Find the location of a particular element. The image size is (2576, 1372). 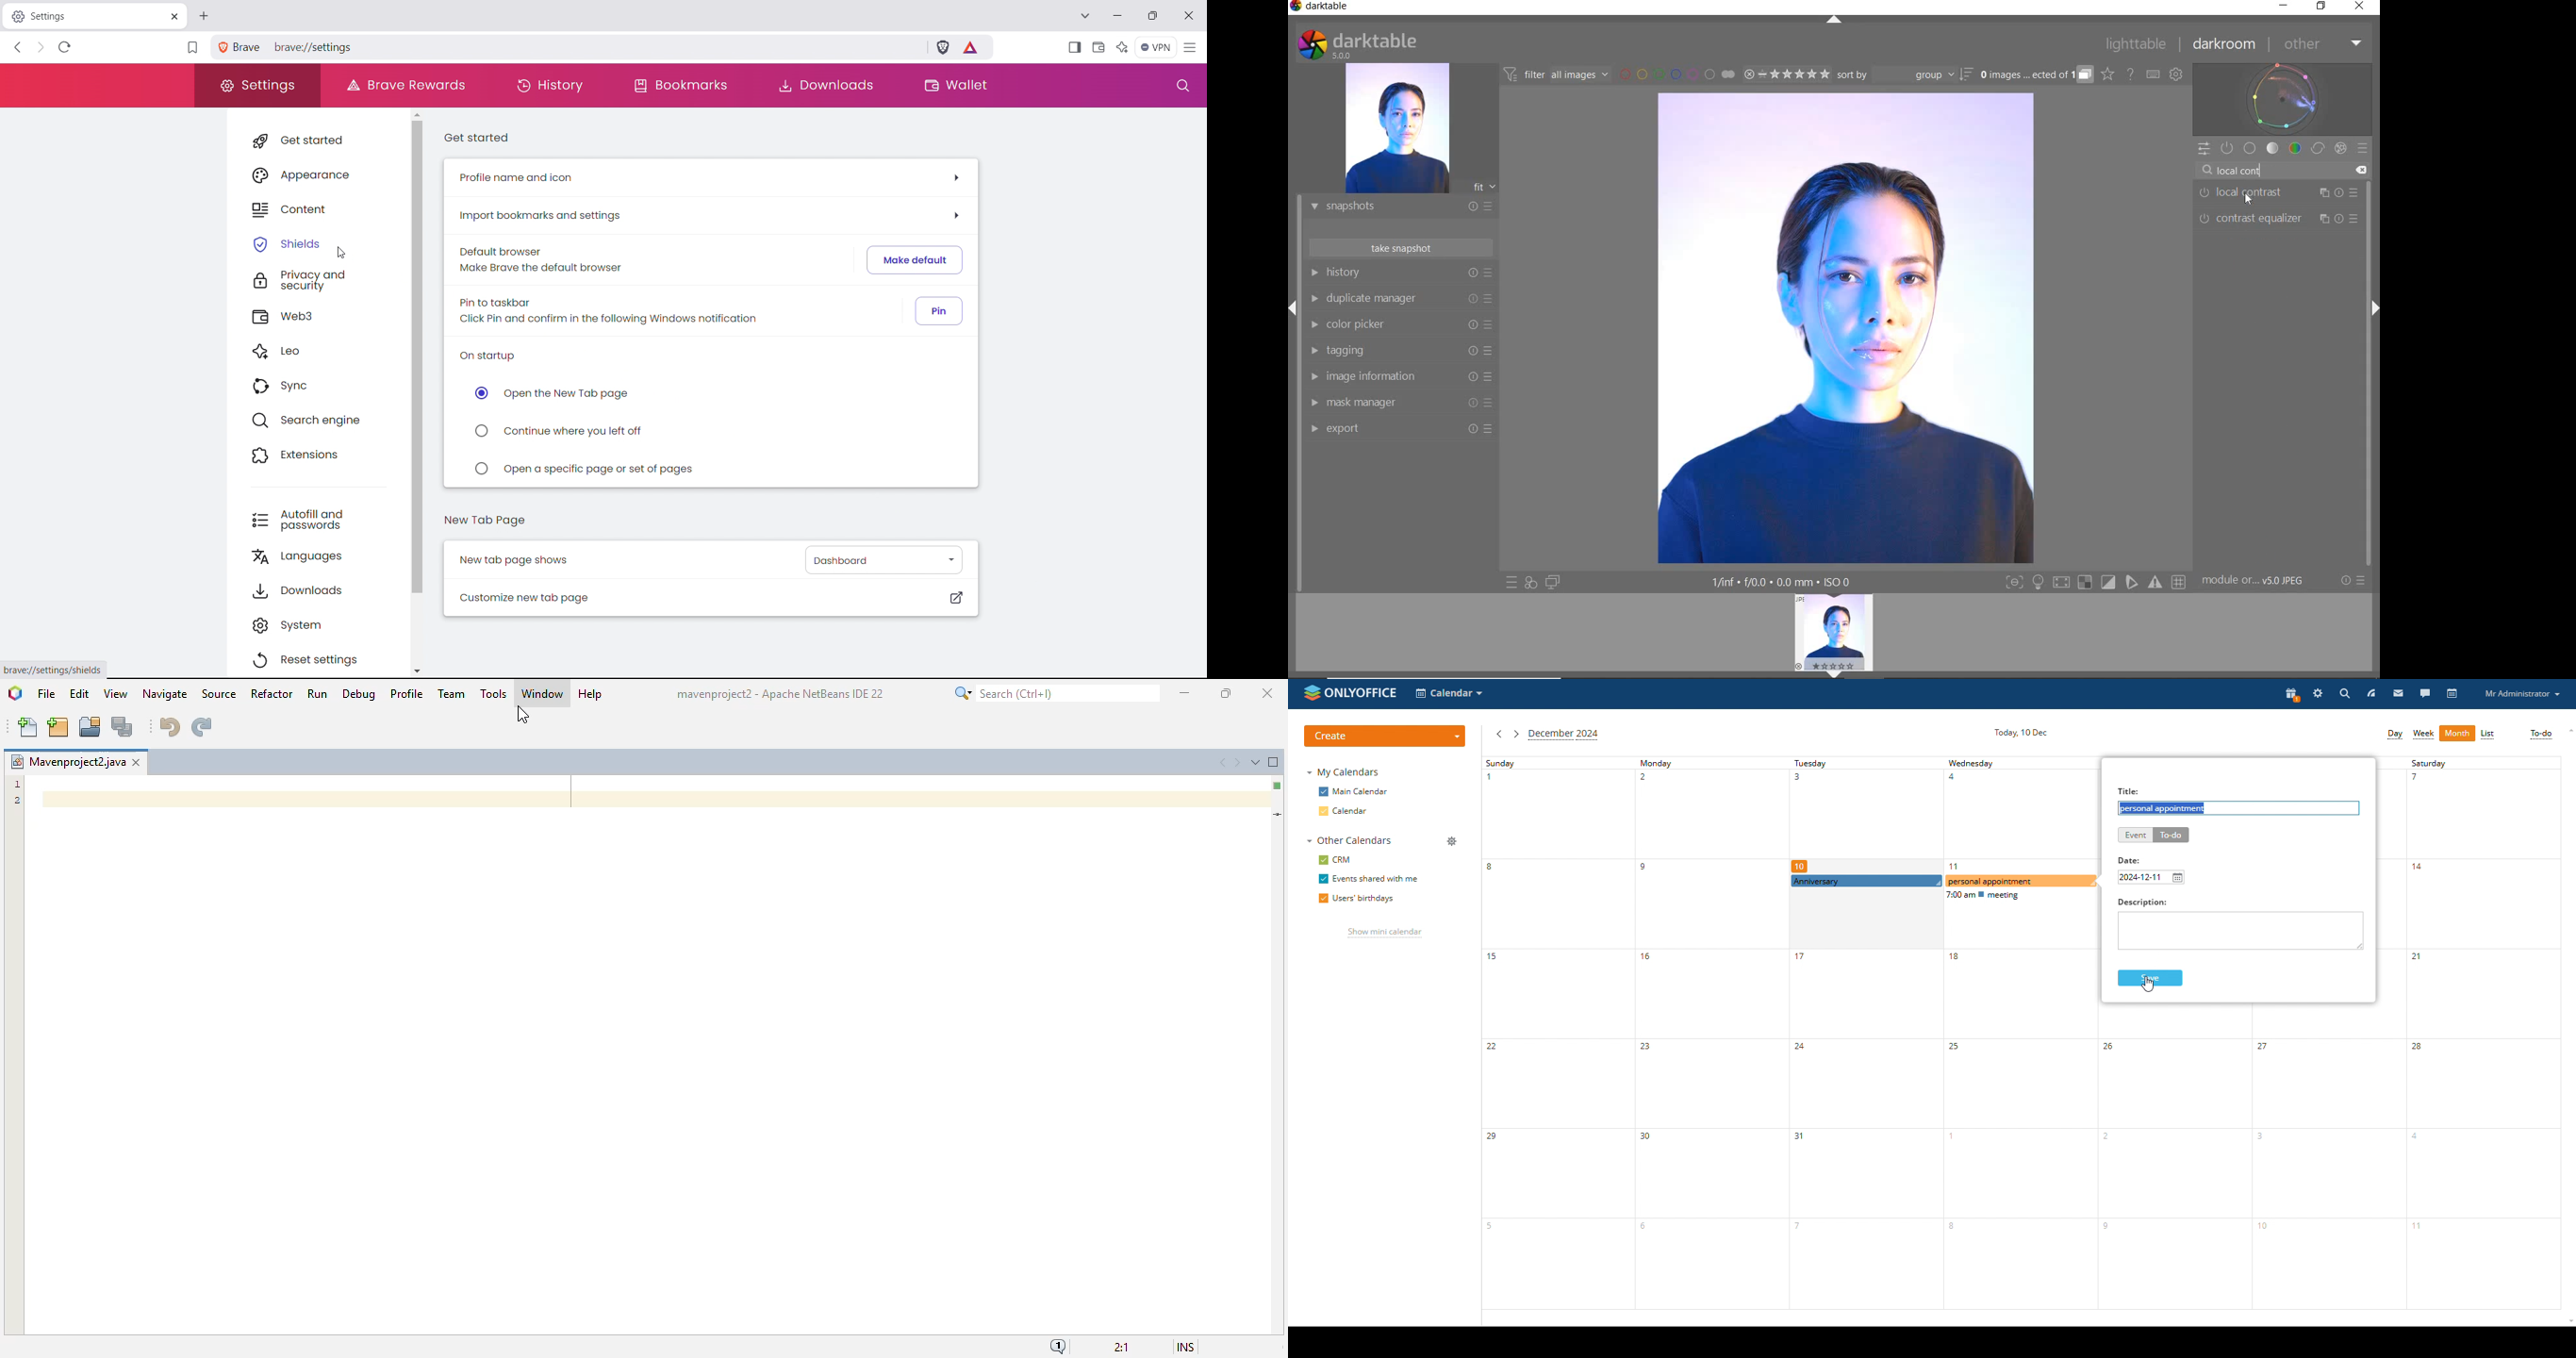

VIGNETTING is located at coordinates (2277, 244).